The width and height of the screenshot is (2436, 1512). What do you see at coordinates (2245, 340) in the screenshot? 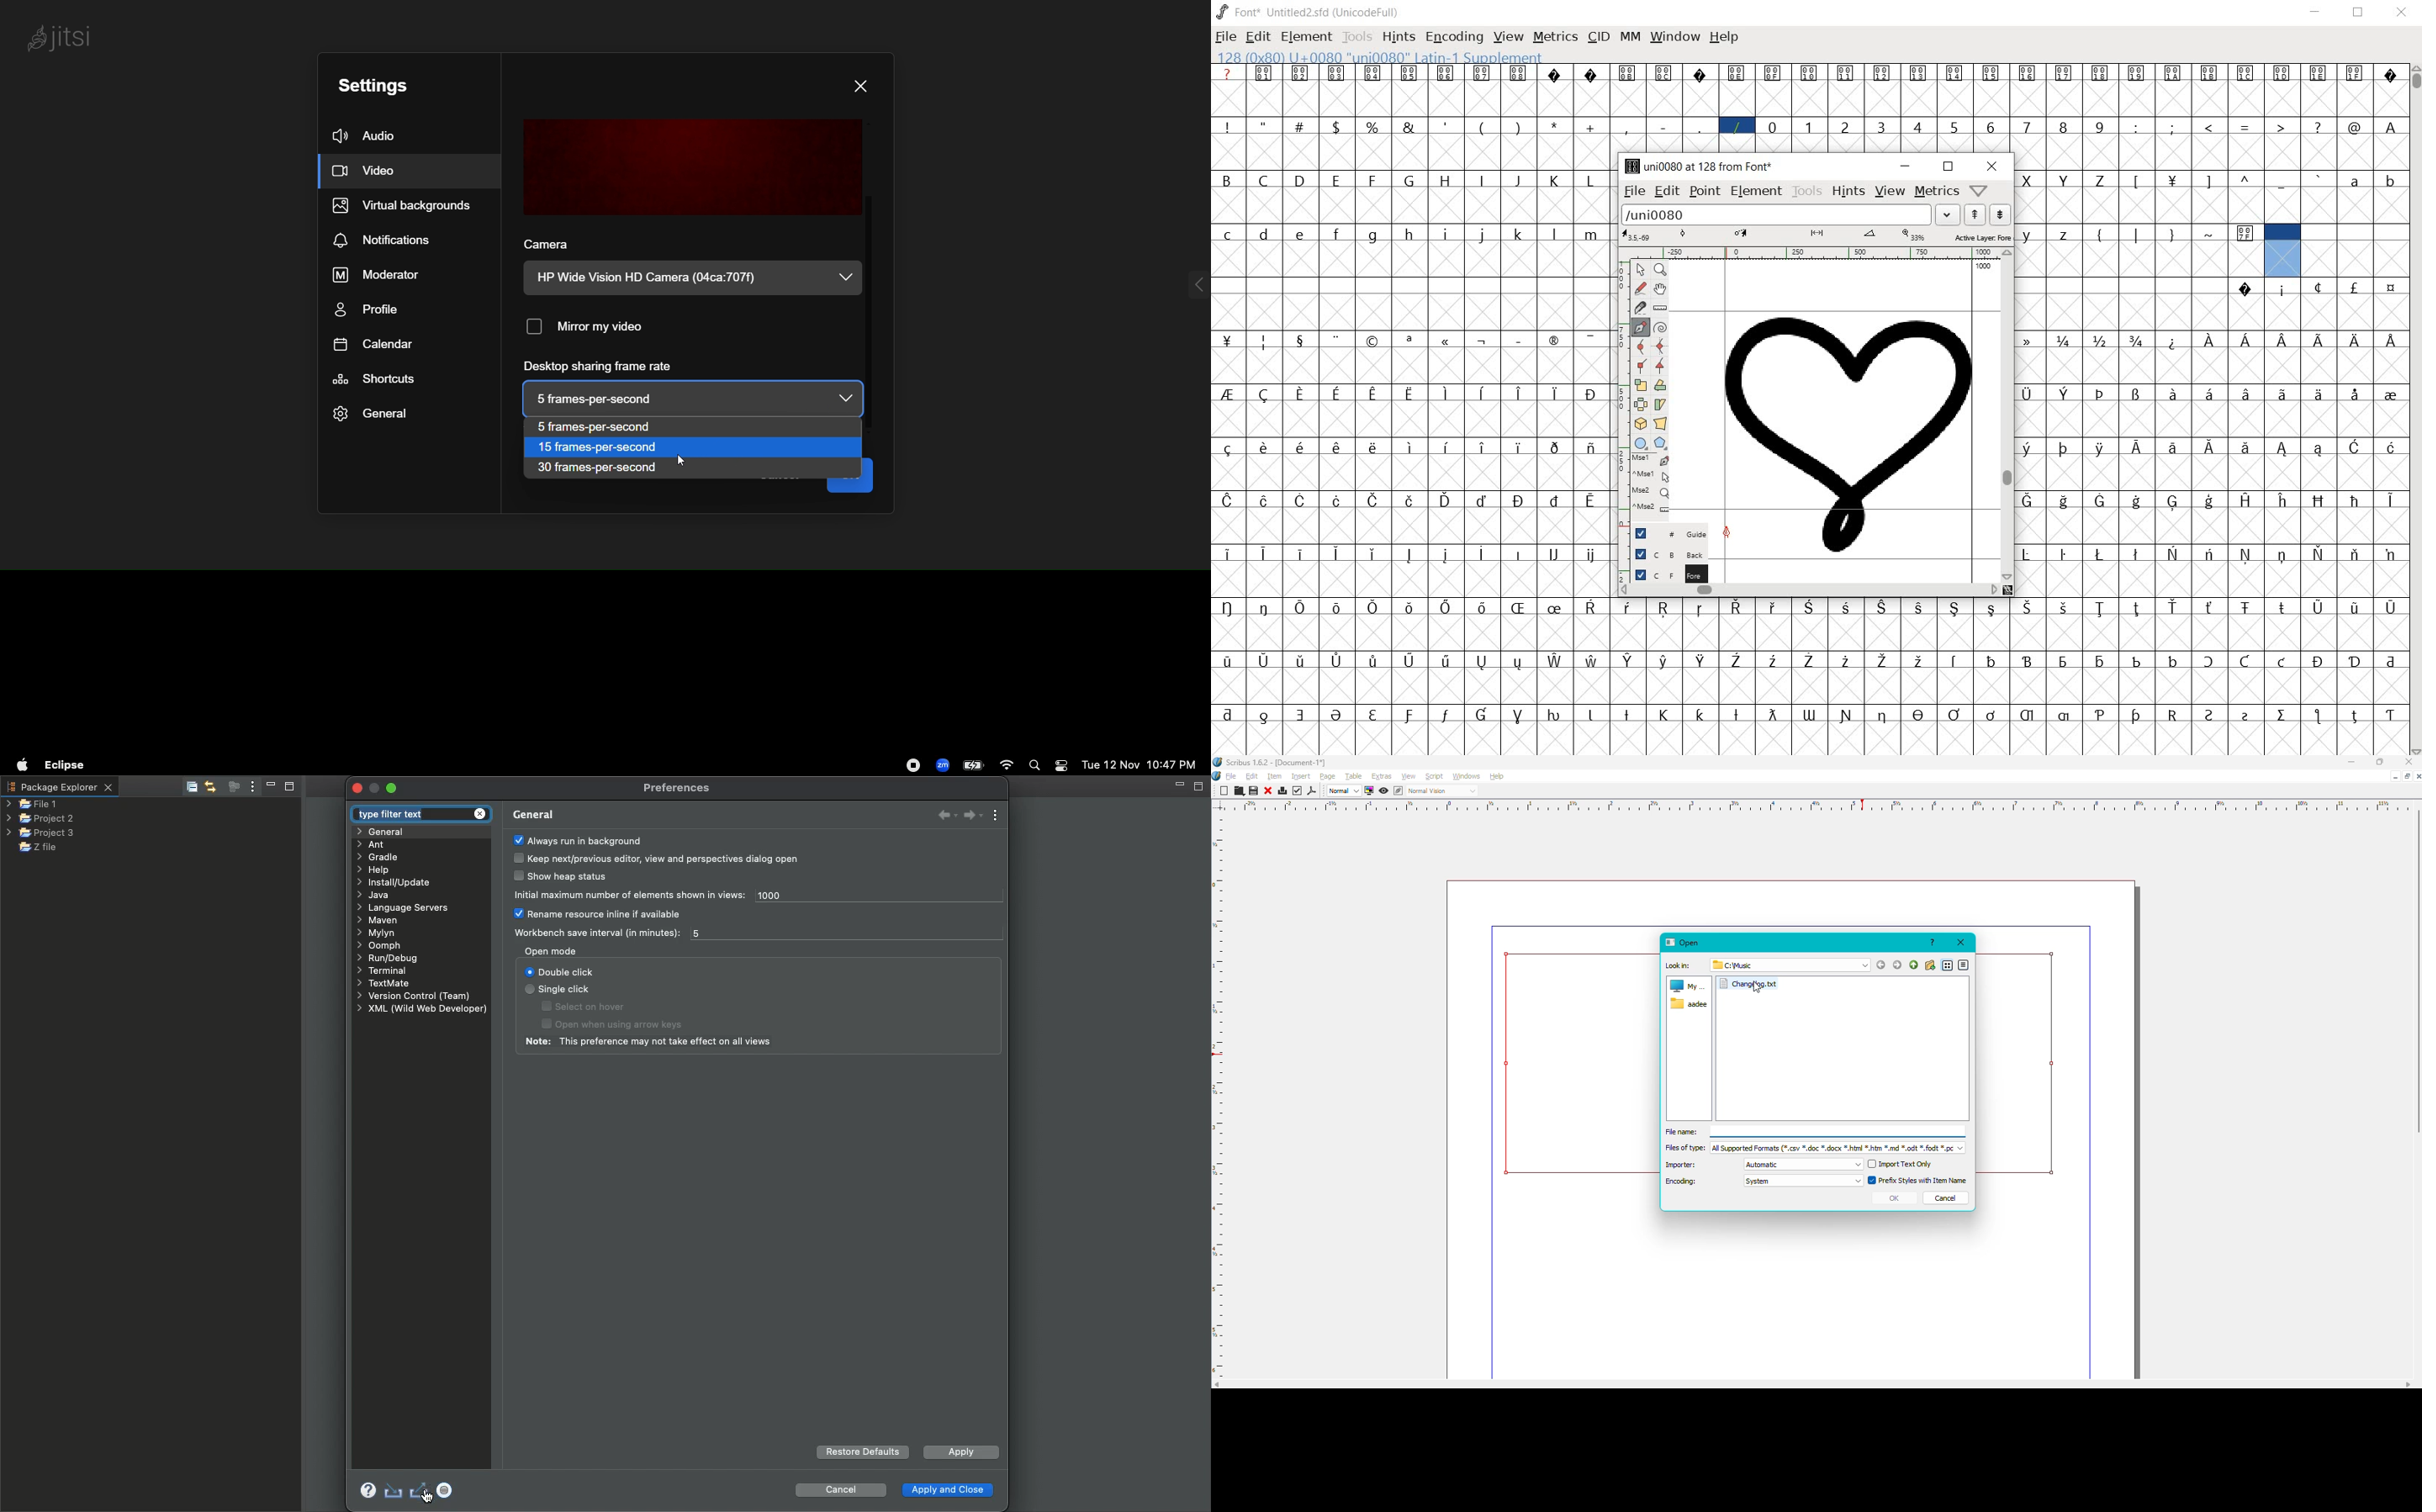
I see `glyph` at bounding box center [2245, 340].